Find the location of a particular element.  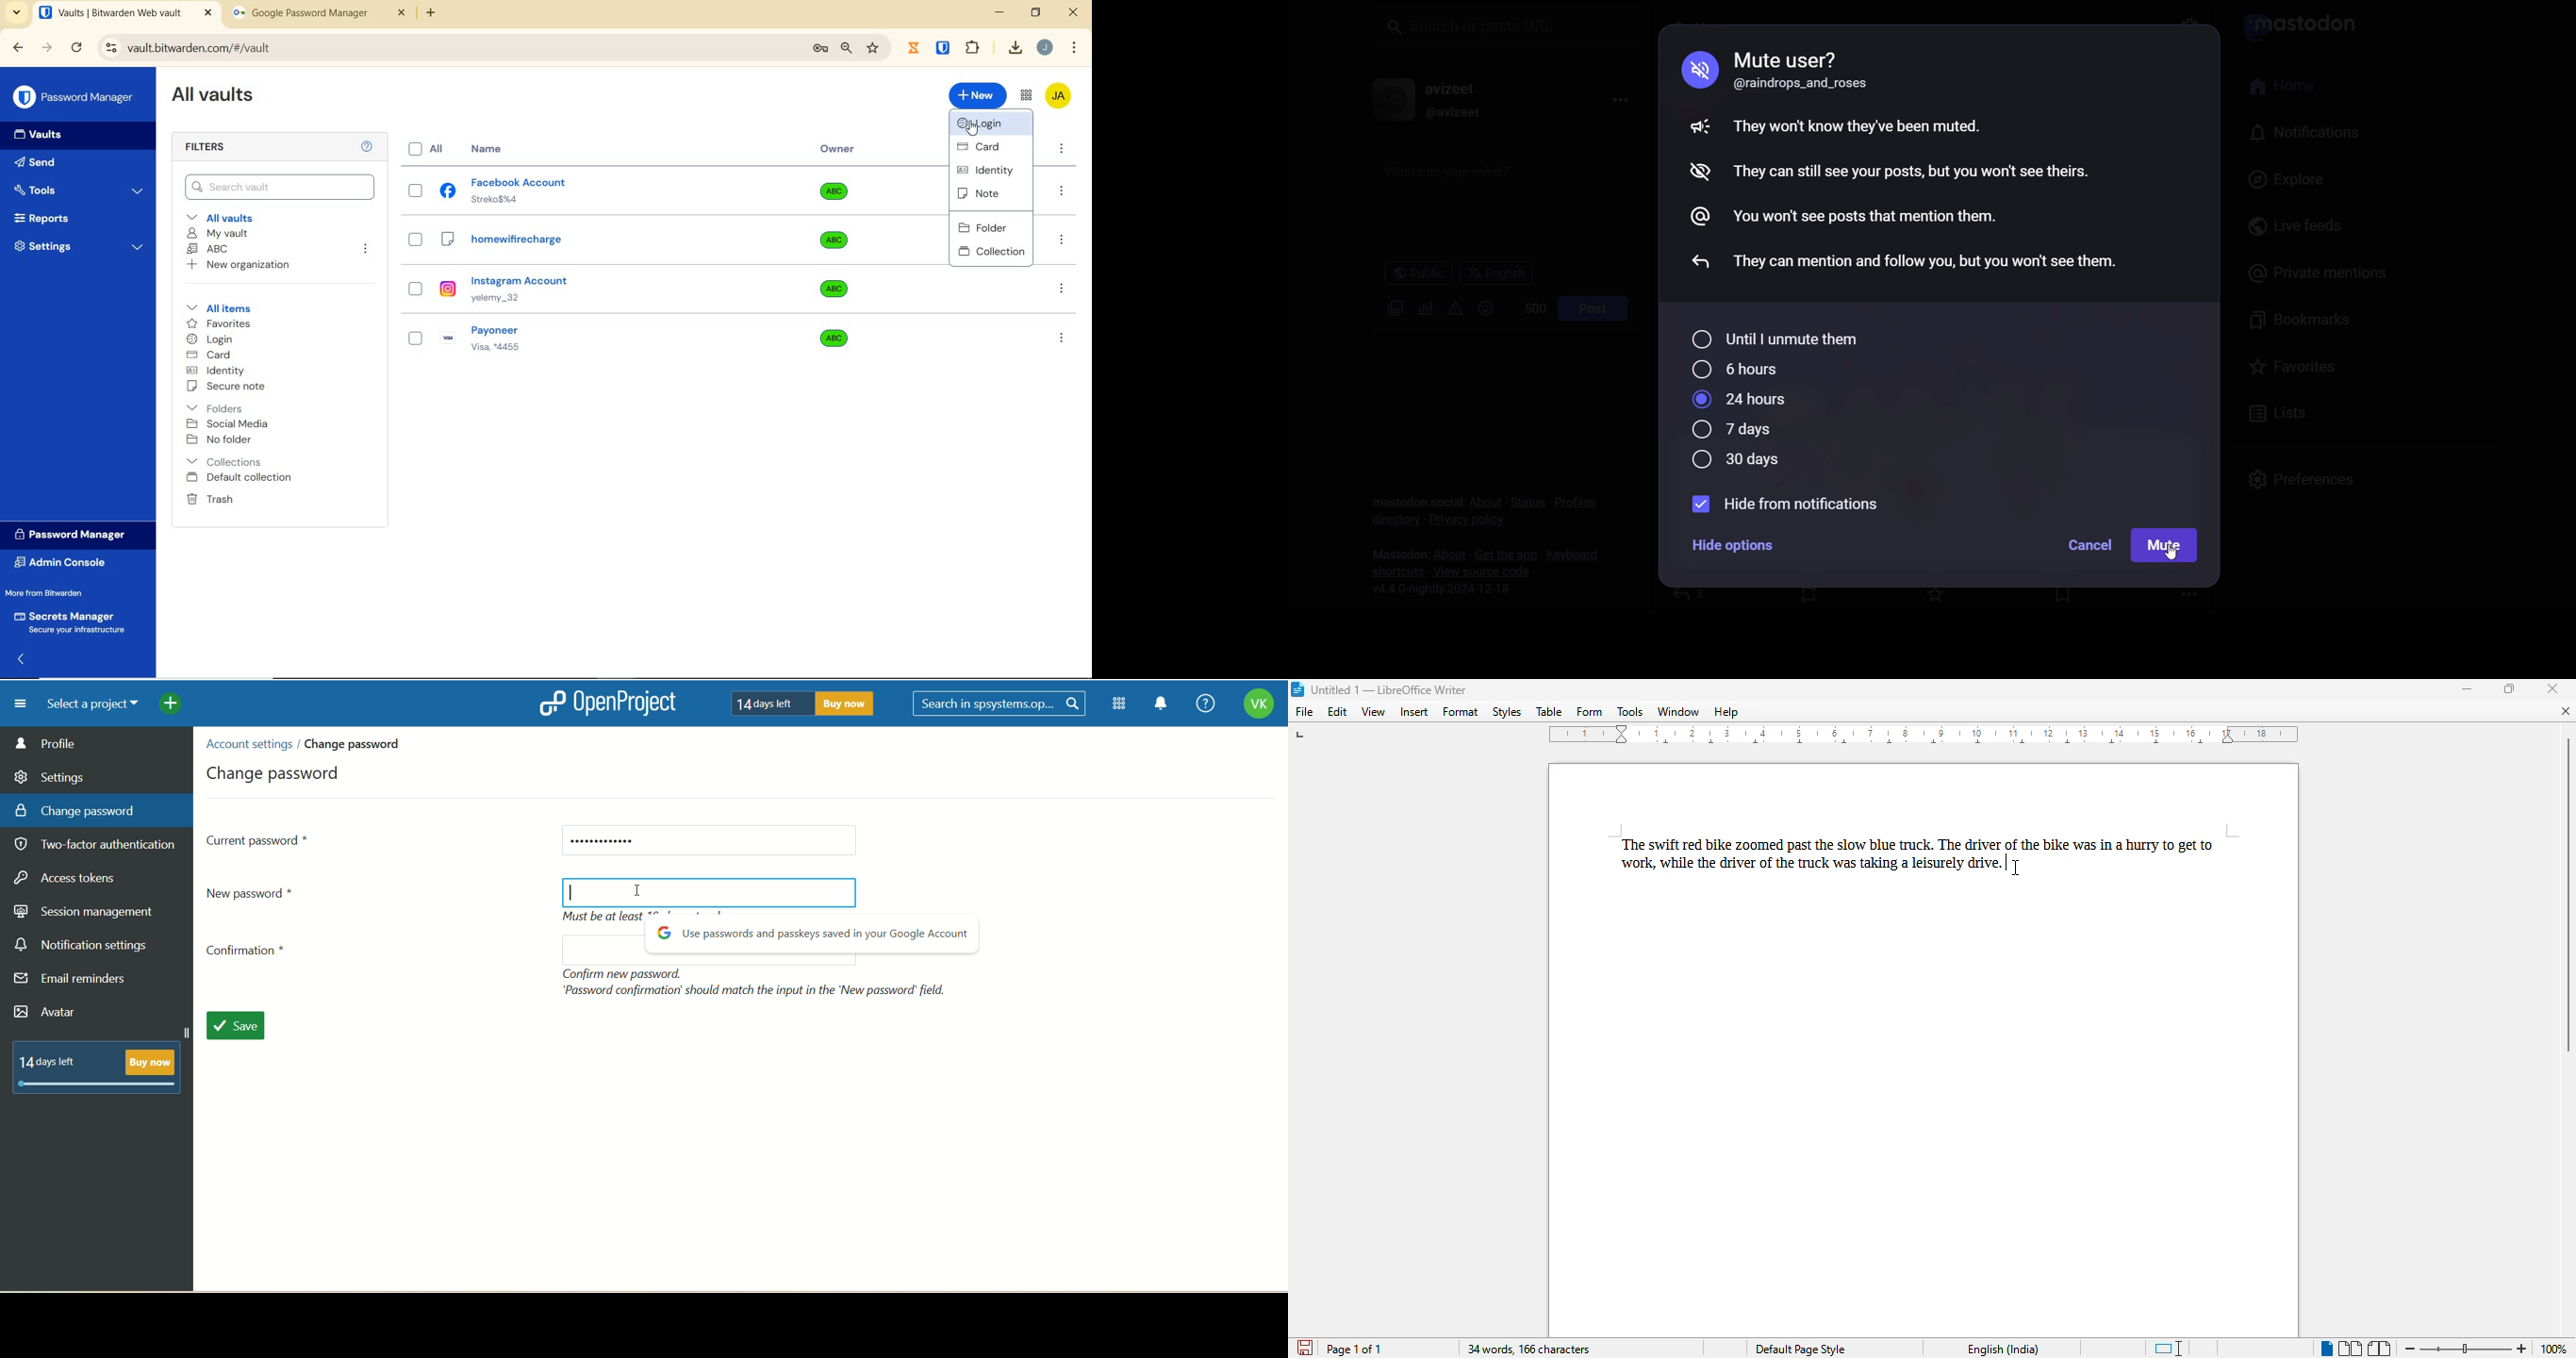

zoom in is located at coordinates (2522, 1348).